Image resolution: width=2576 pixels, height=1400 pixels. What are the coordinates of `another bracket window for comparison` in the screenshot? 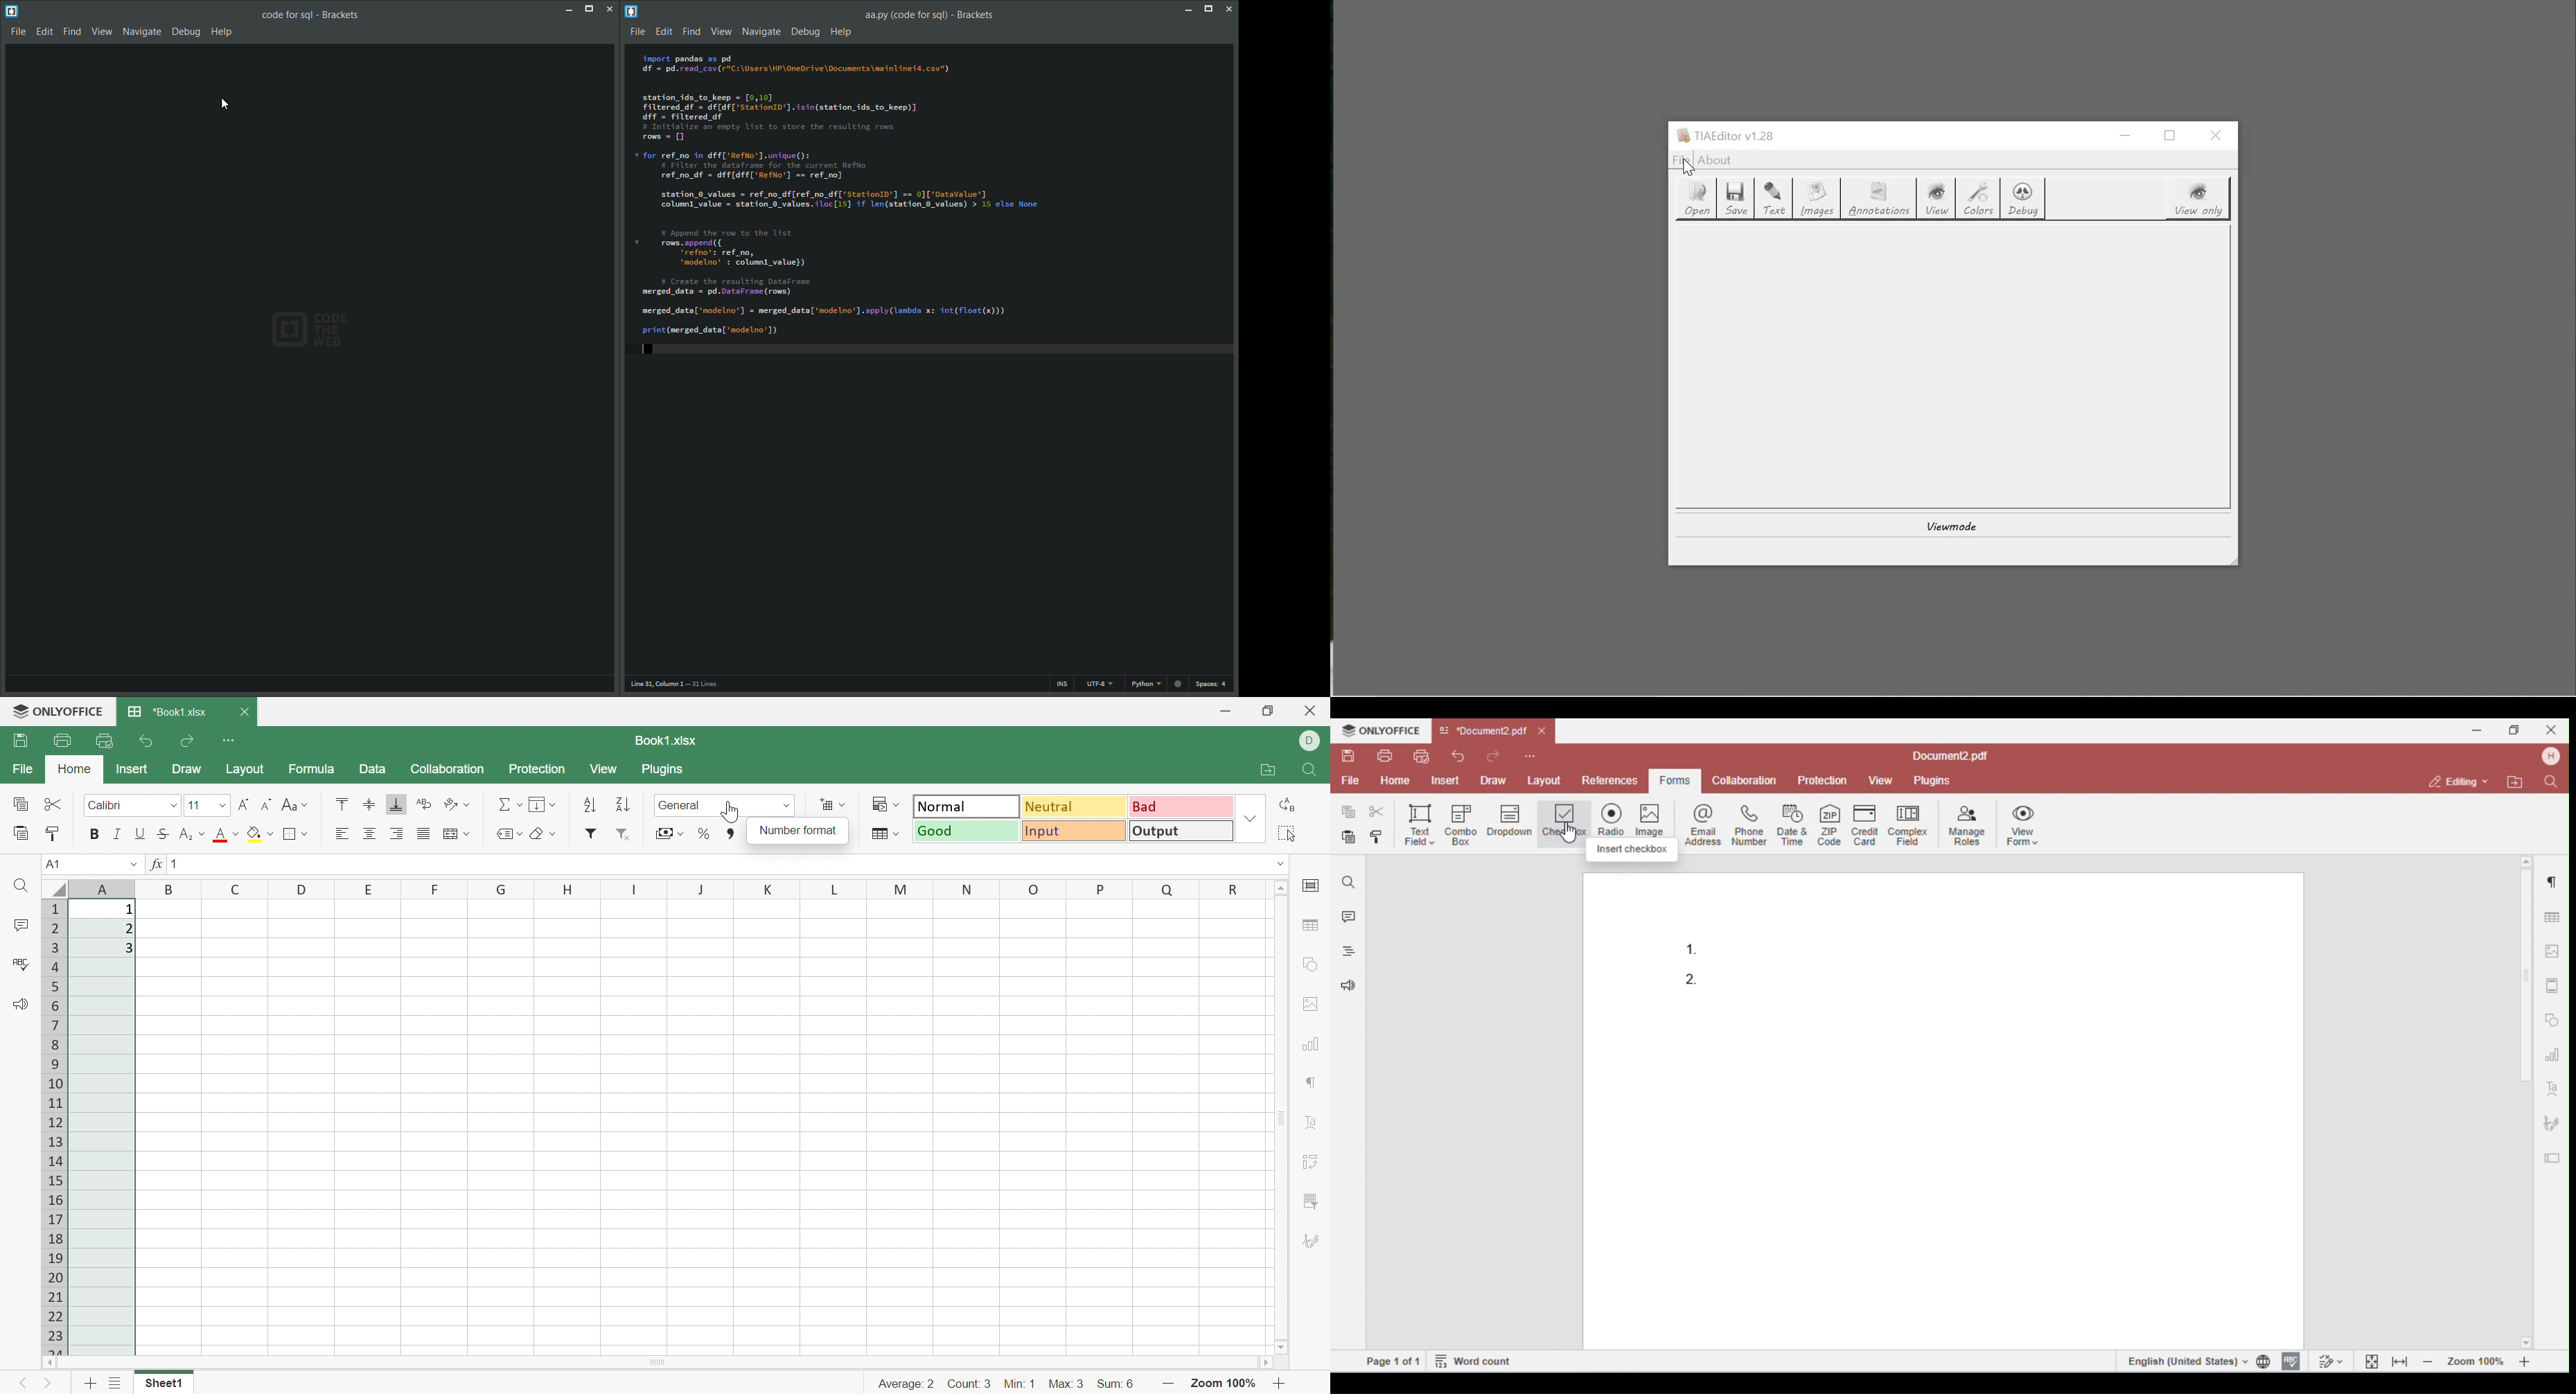 It's located at (930, 358).